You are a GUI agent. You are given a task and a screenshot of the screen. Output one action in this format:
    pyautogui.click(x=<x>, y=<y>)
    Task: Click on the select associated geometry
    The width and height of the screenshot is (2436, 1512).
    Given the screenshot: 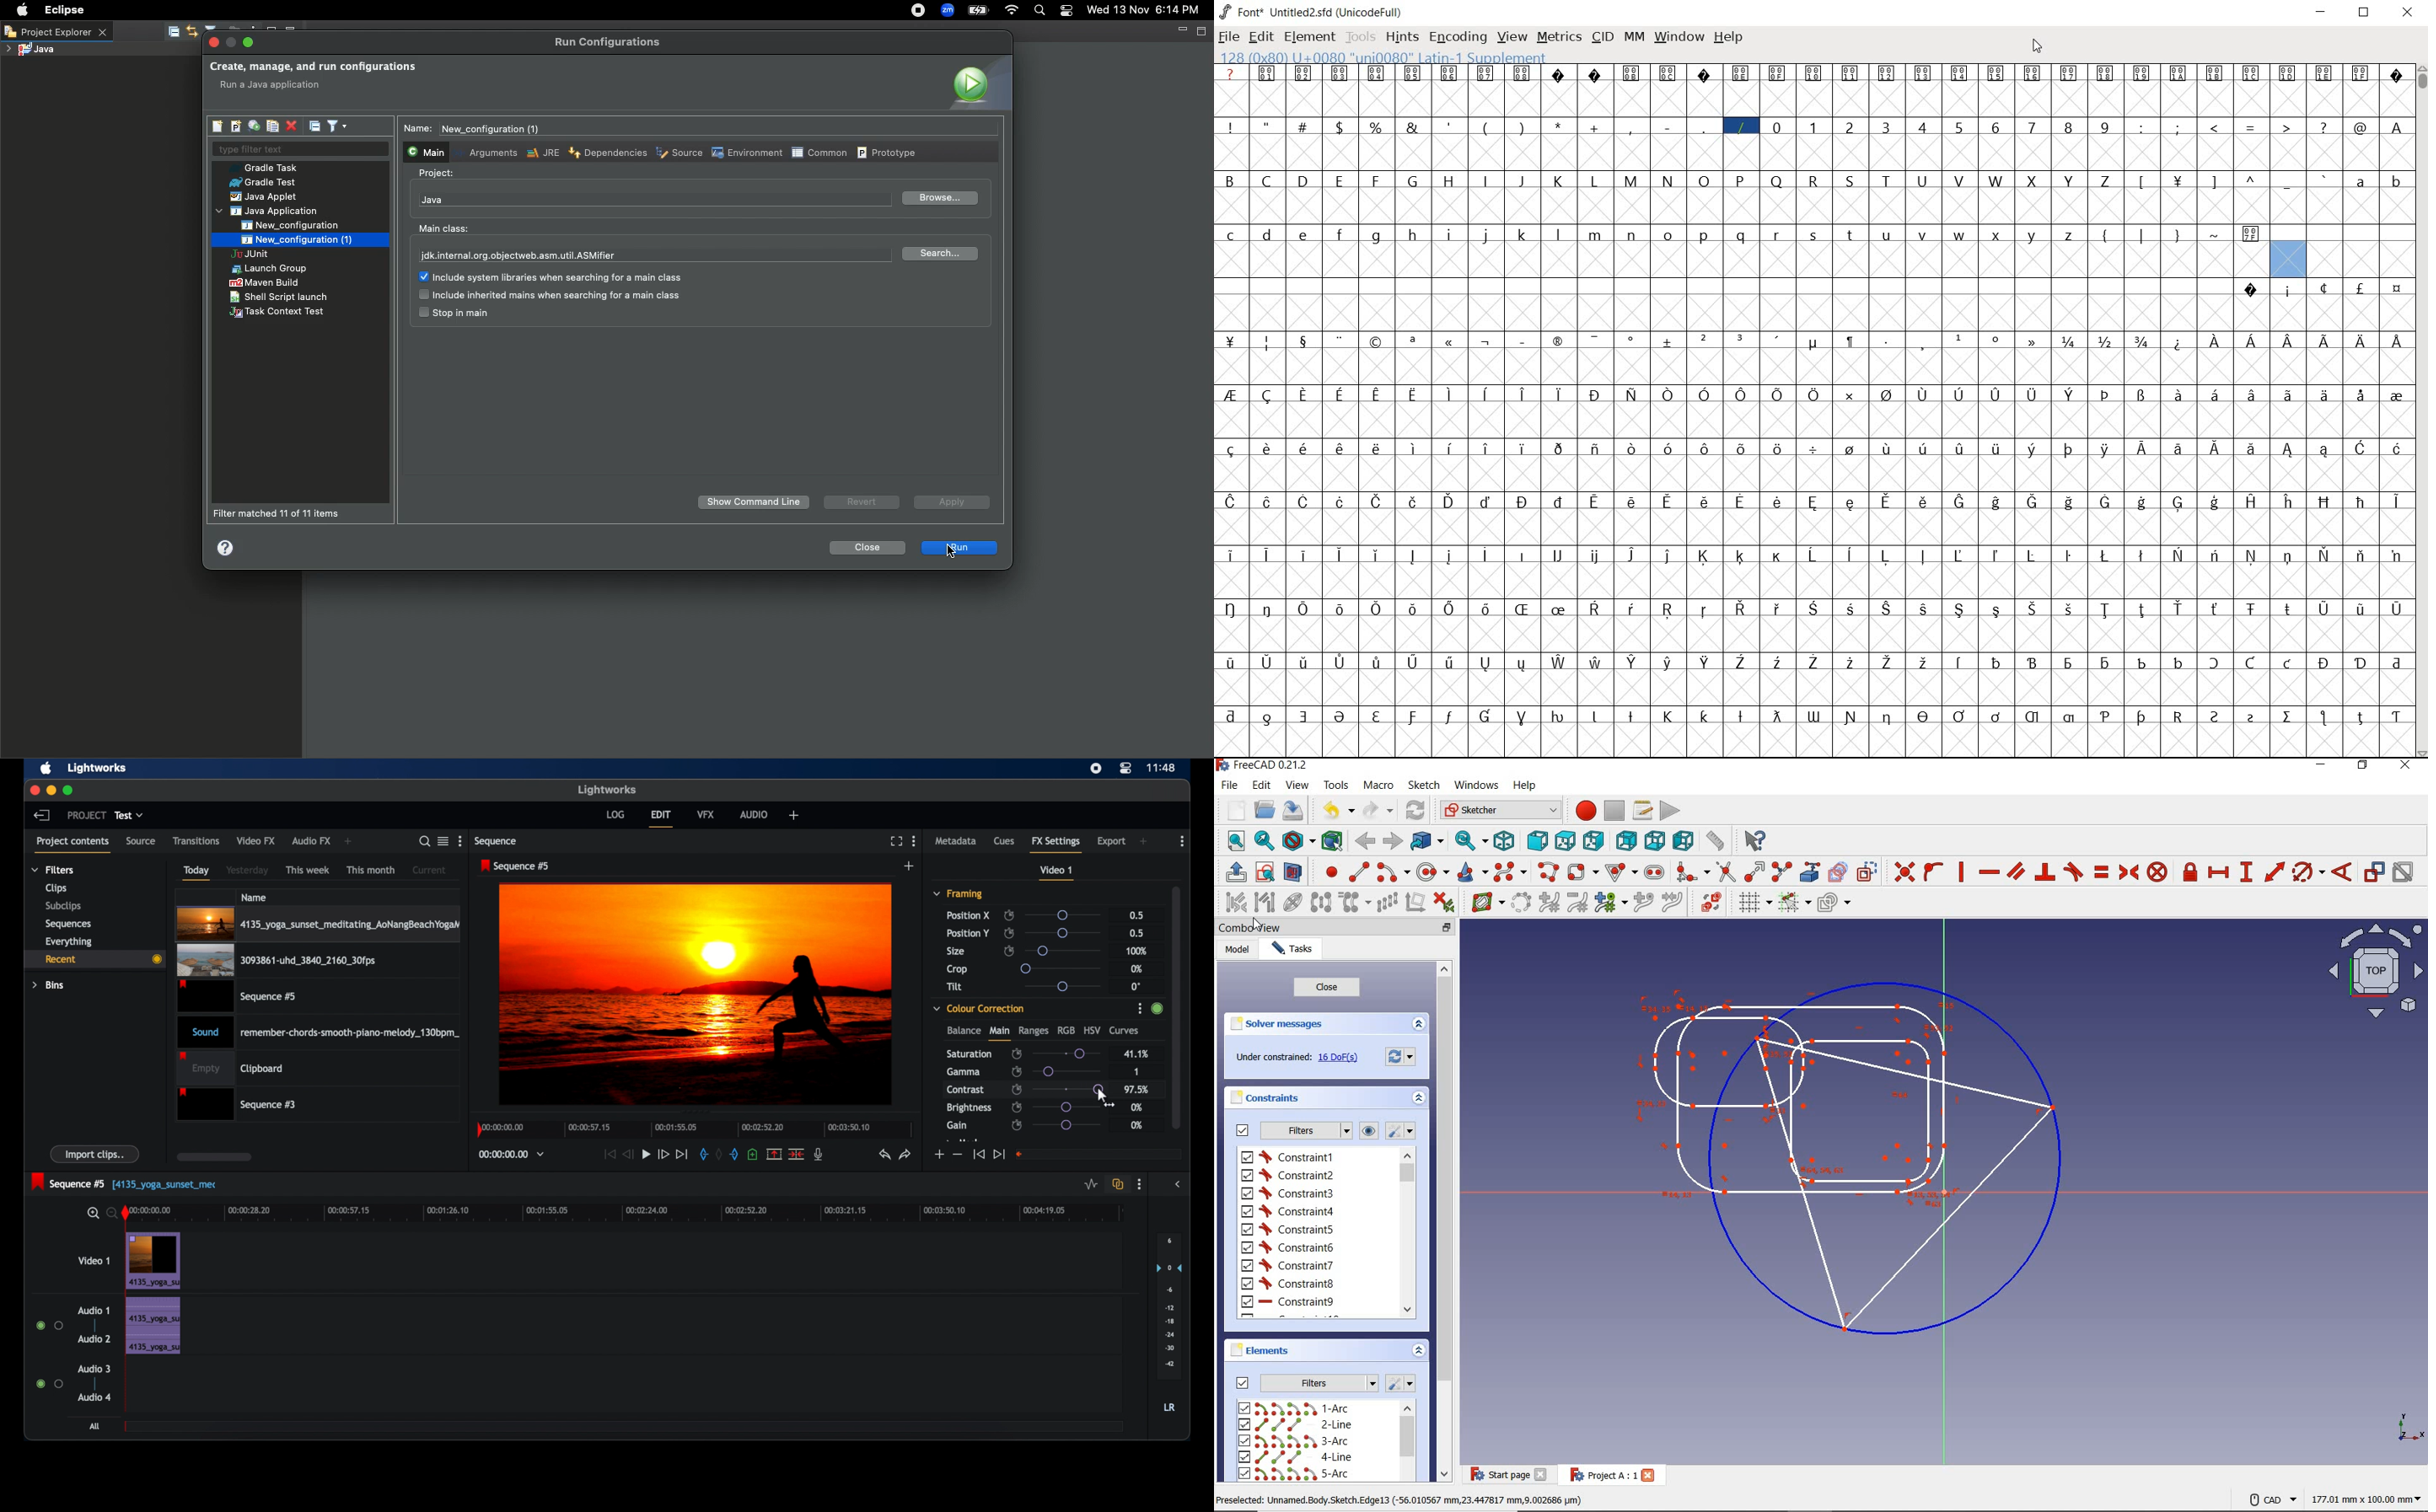 What is the action you would take?
    pyautogui.click(x=1265, y=902)
    